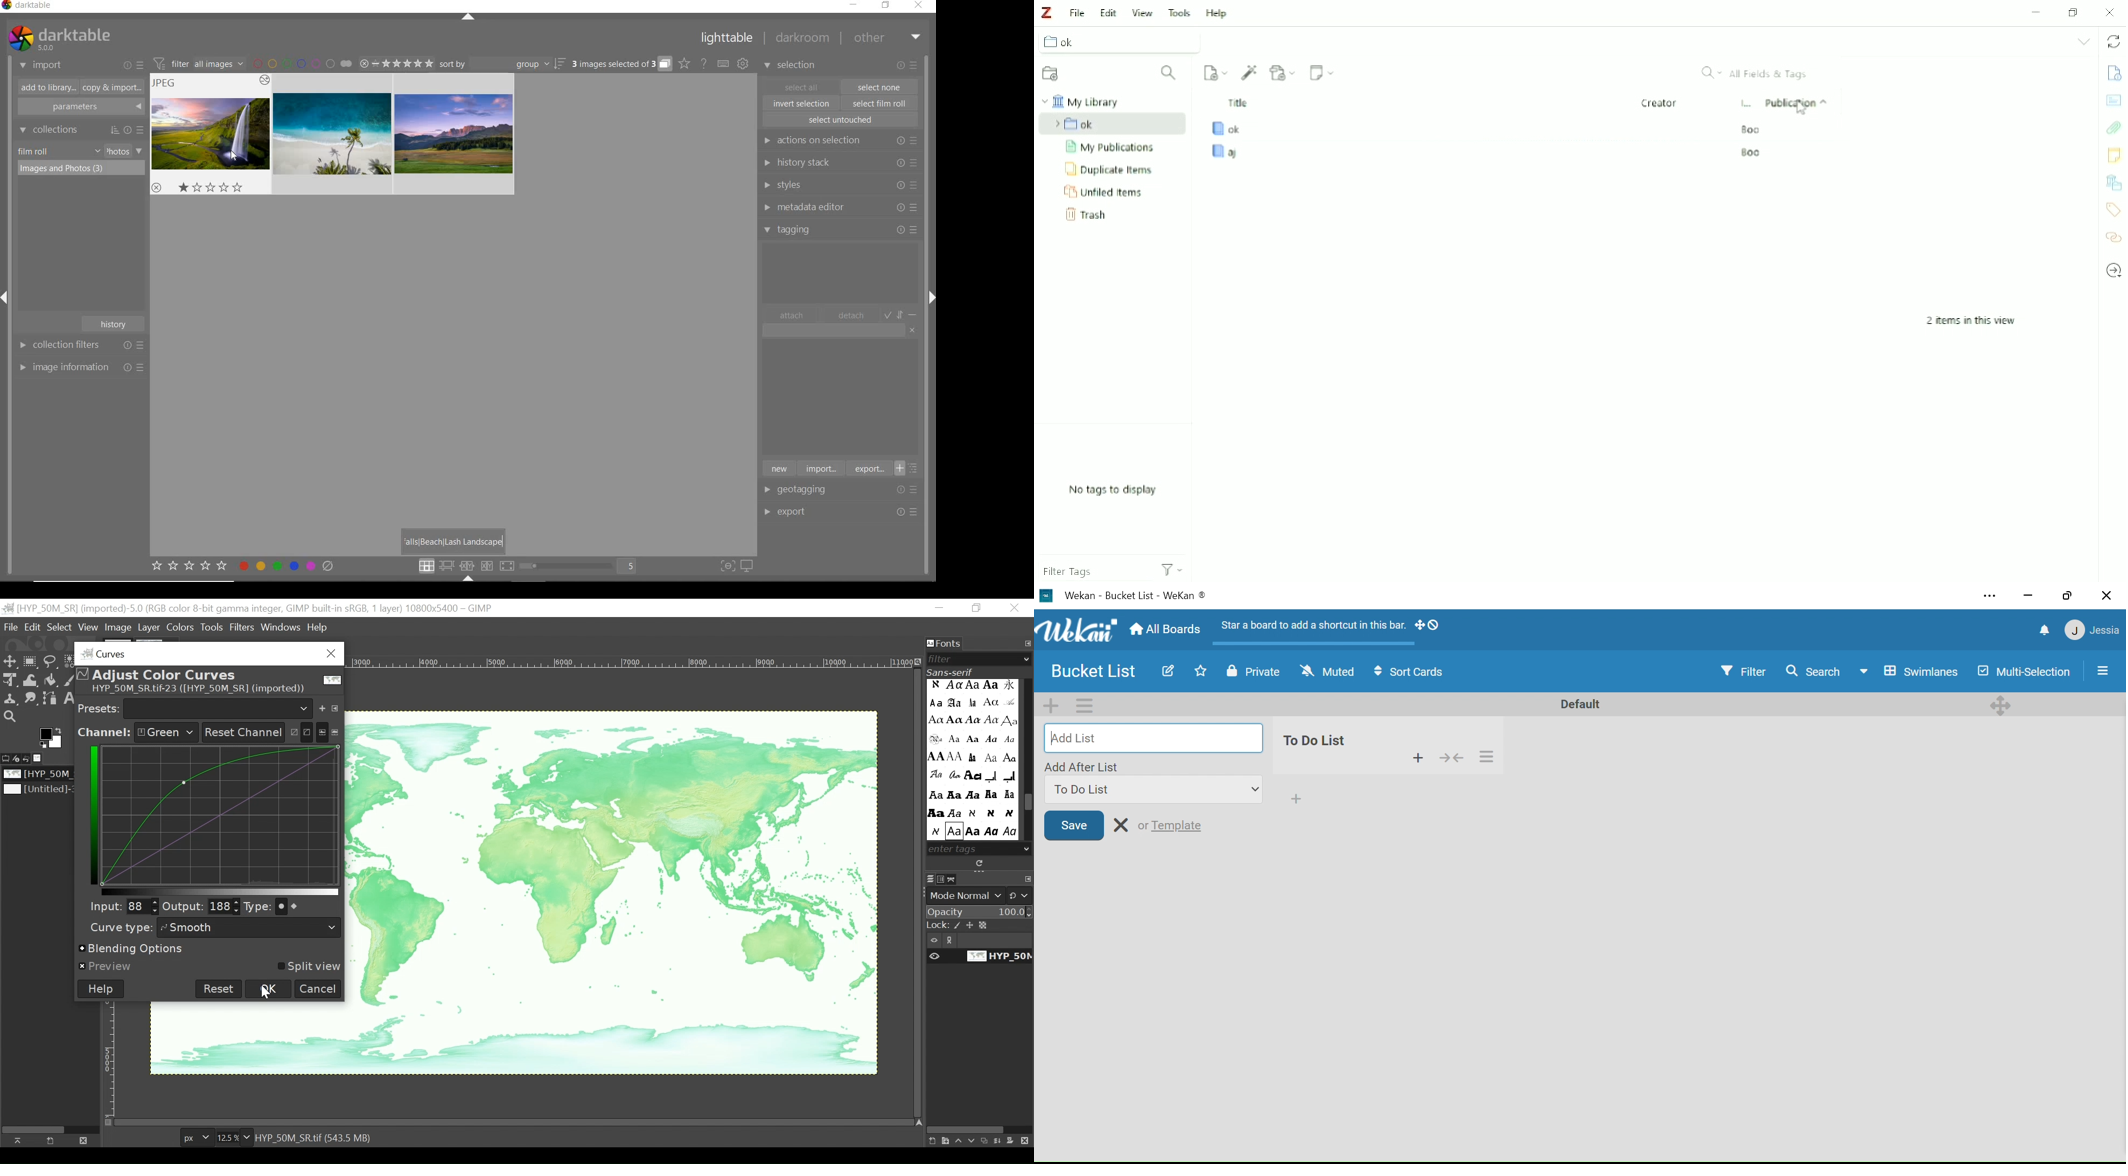 This screenshot has height=1176, width=2128. Describe the element at coordinates (955, 879) in the screenshot. I see `Paths` at that location.